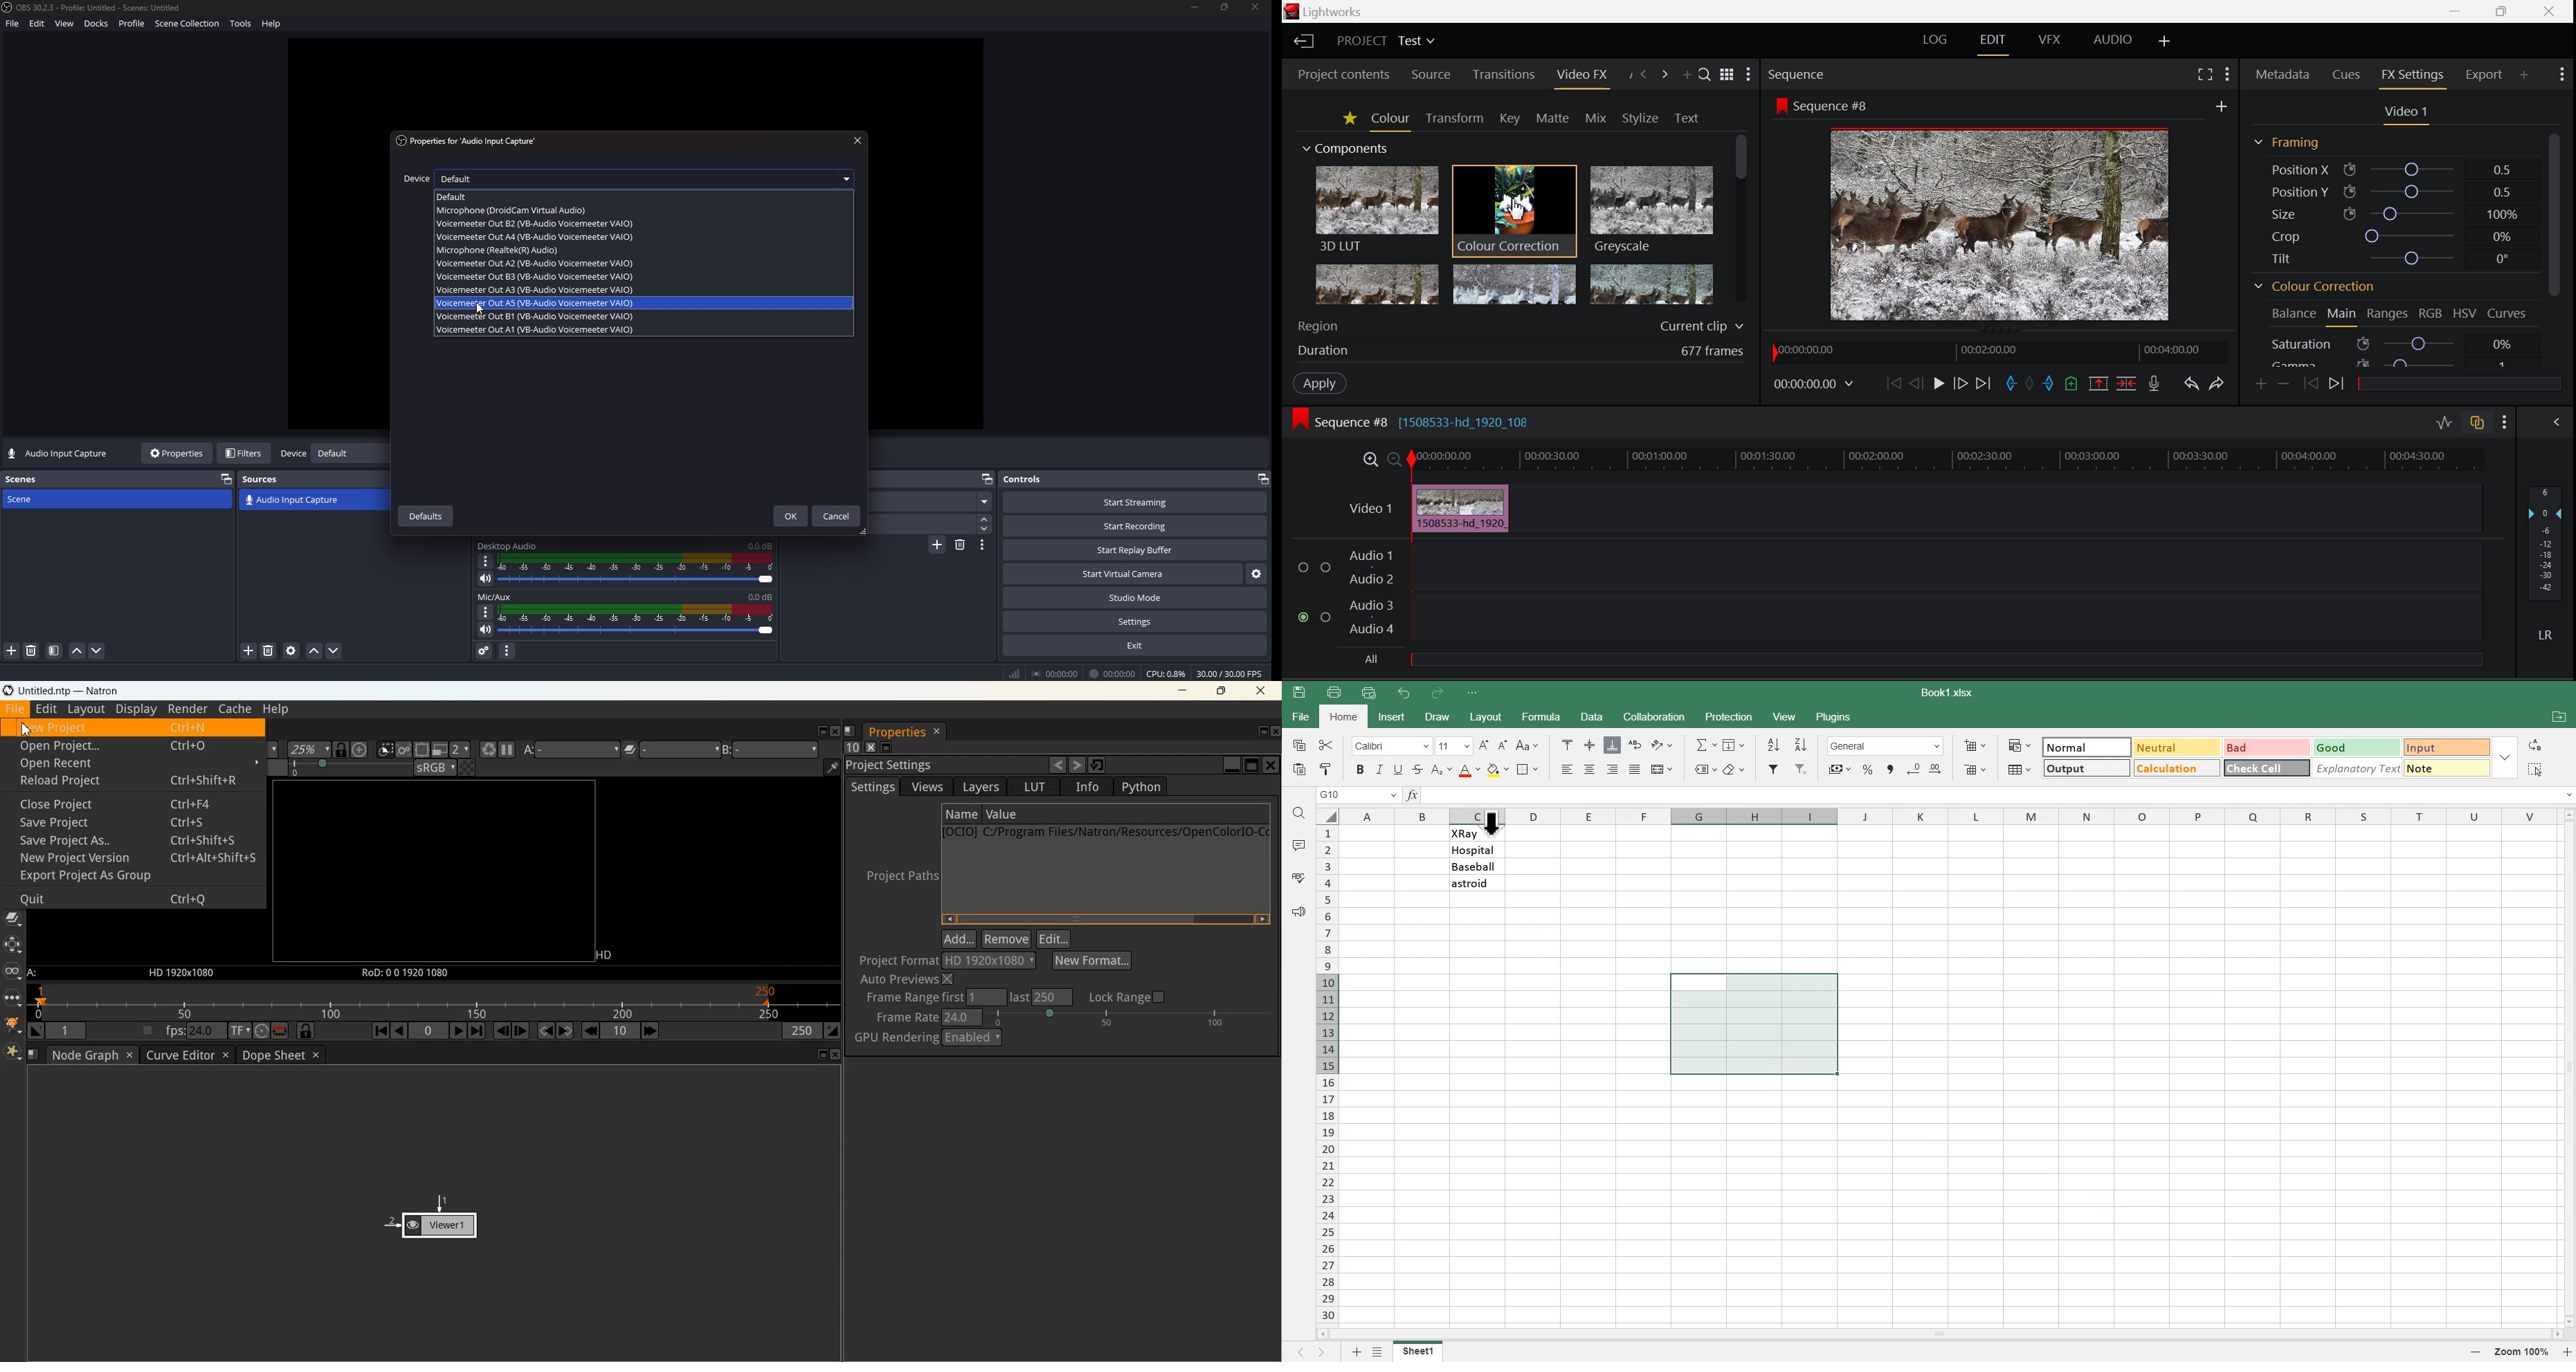 The image size is (2576, 1372). Describe the element at coordinates (2478, 424) in the screenshot. I see `Toggle Auto Track Sync` at that location.